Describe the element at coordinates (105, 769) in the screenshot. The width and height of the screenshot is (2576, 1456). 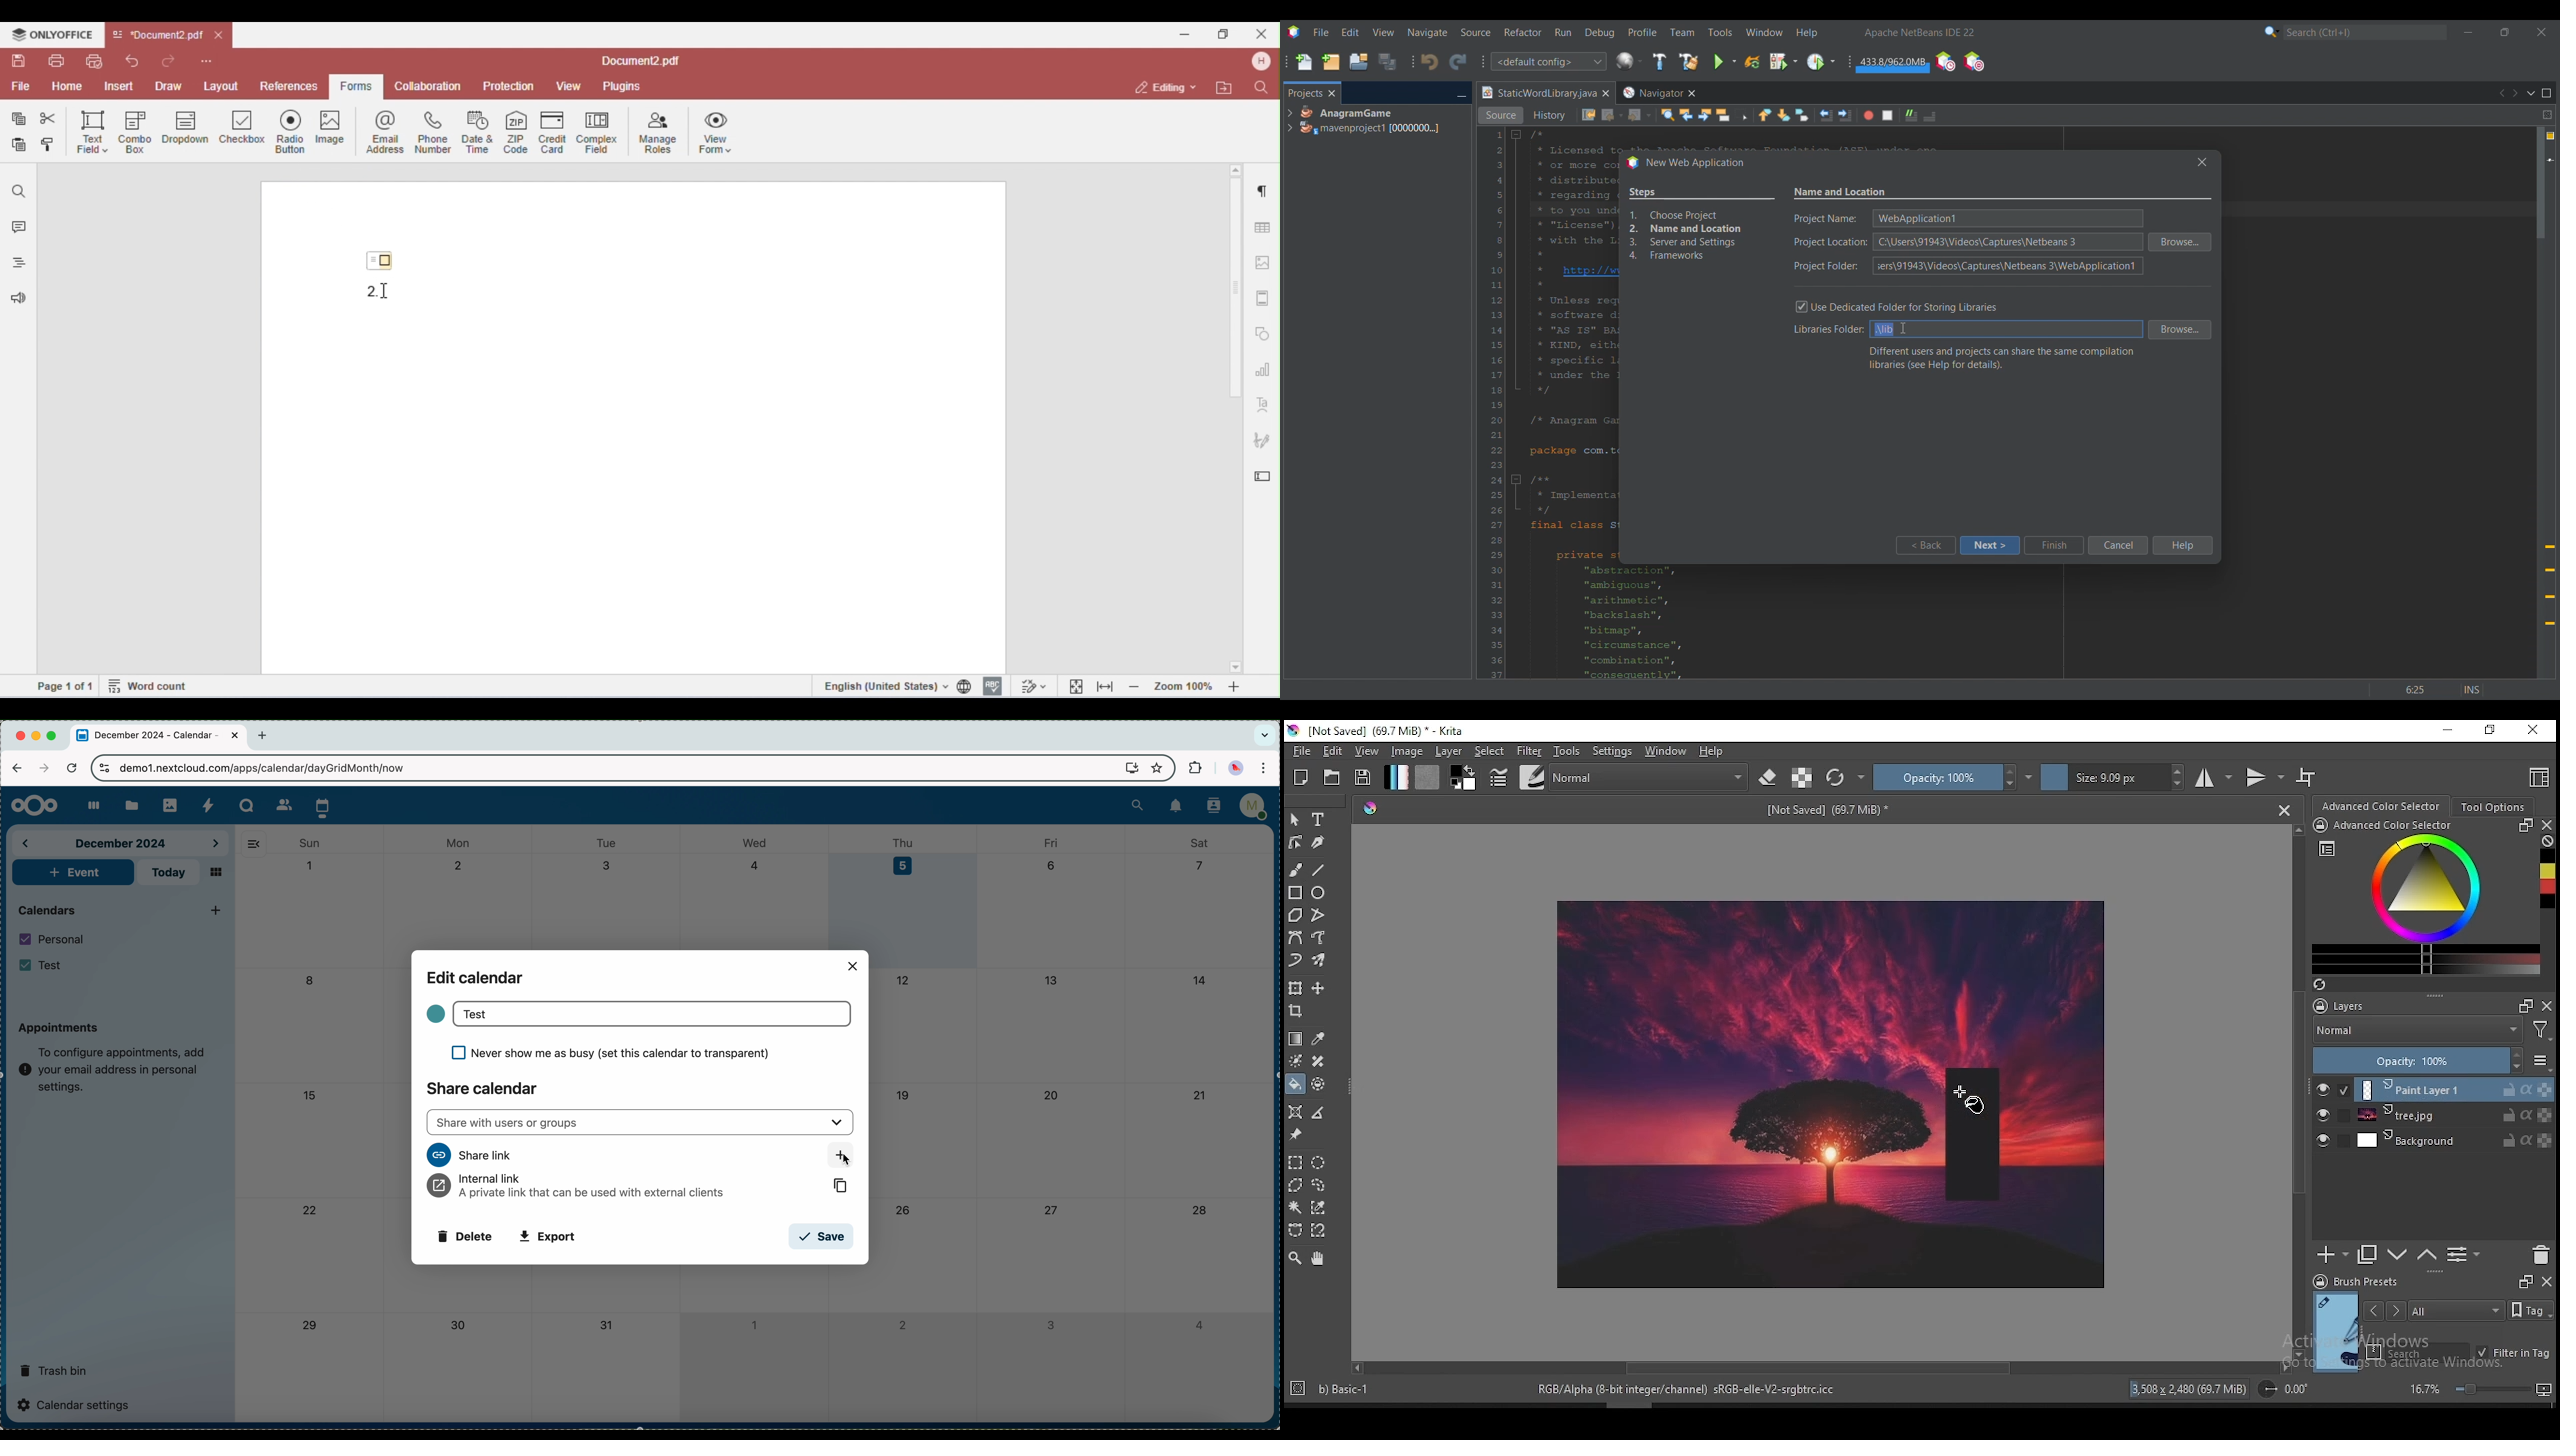
I see `controls` at that location.